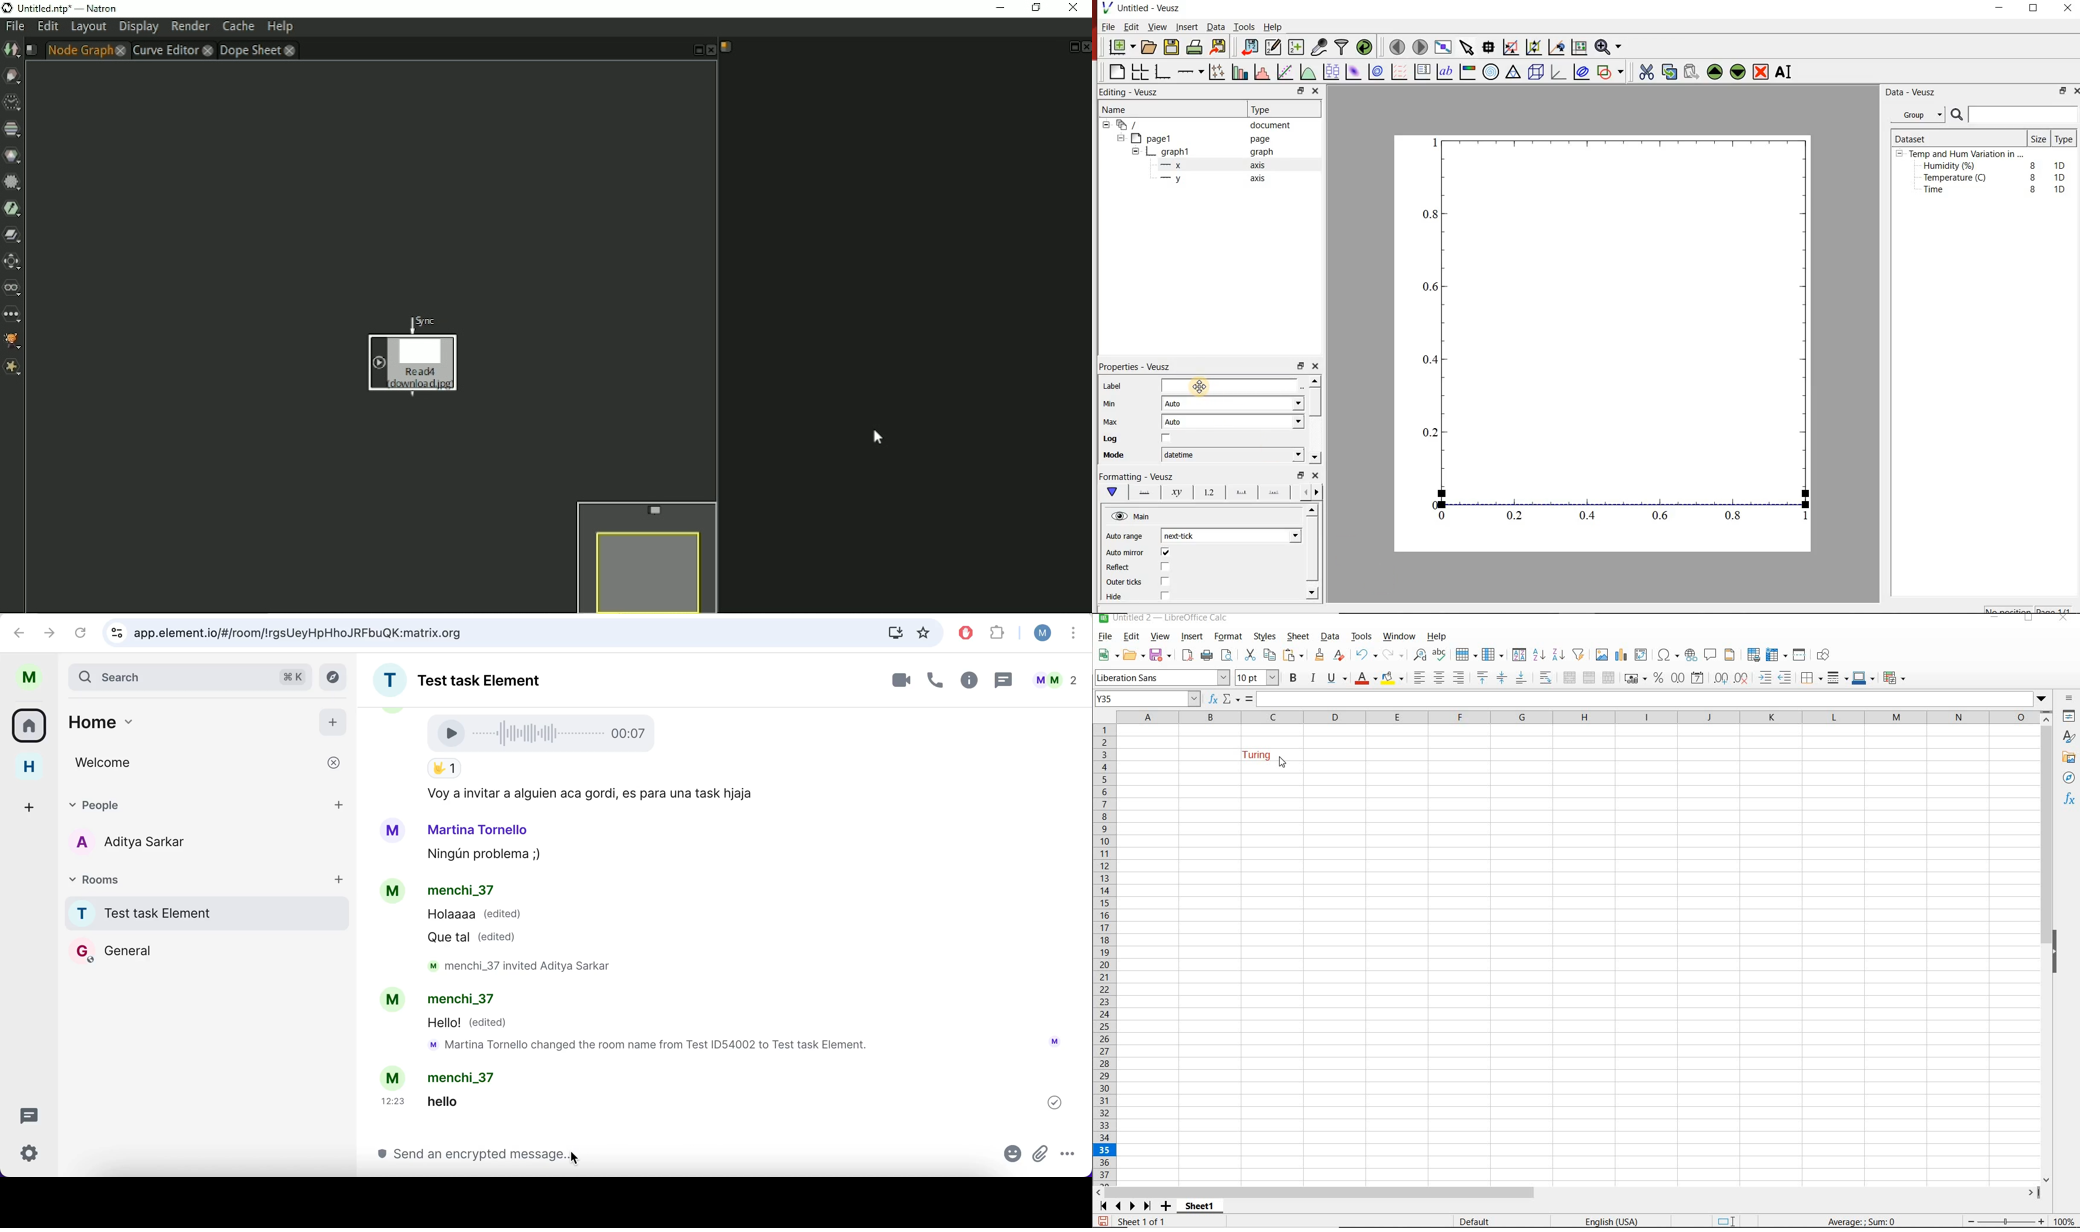 Image resolution: width=2100 pixels, height=1232 pixels. Describe the element at coordinates (1054, 680) in the screenshot. I see `people` at that location.